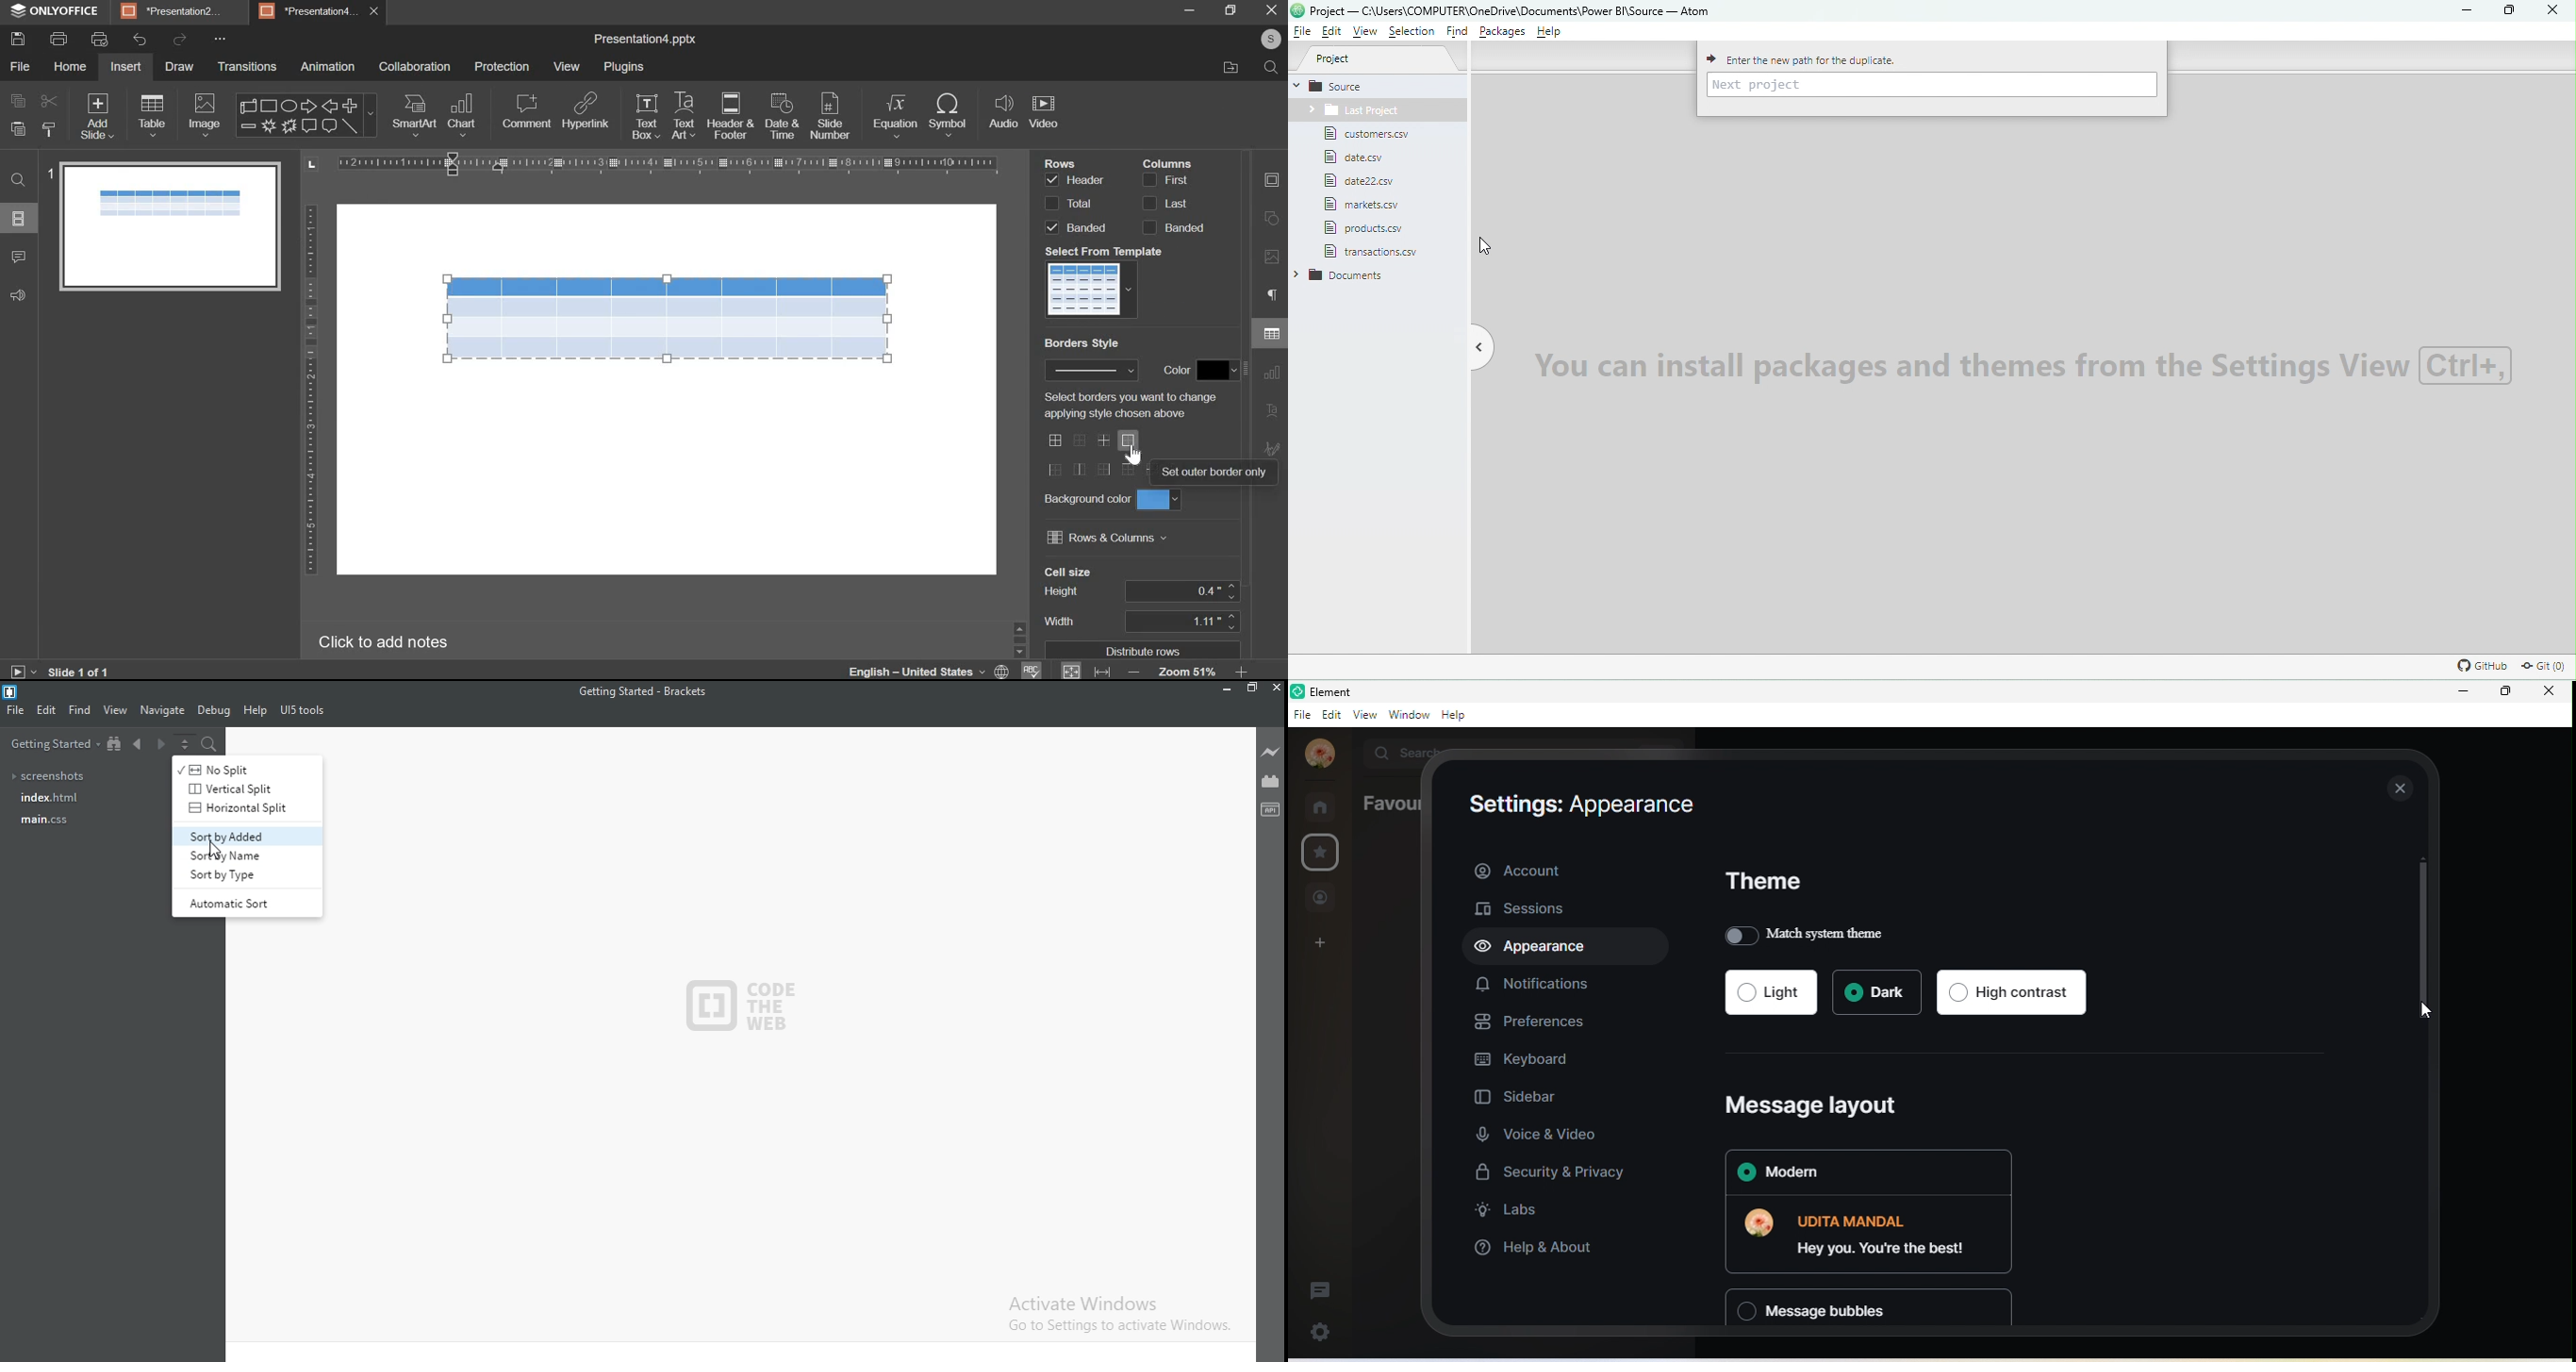 The height and width of the screenshot is (1372, 2576). What do you see at coordinates (1173, 226) in the screenshot?
I see `banded` at bounding box center [1173, 226].